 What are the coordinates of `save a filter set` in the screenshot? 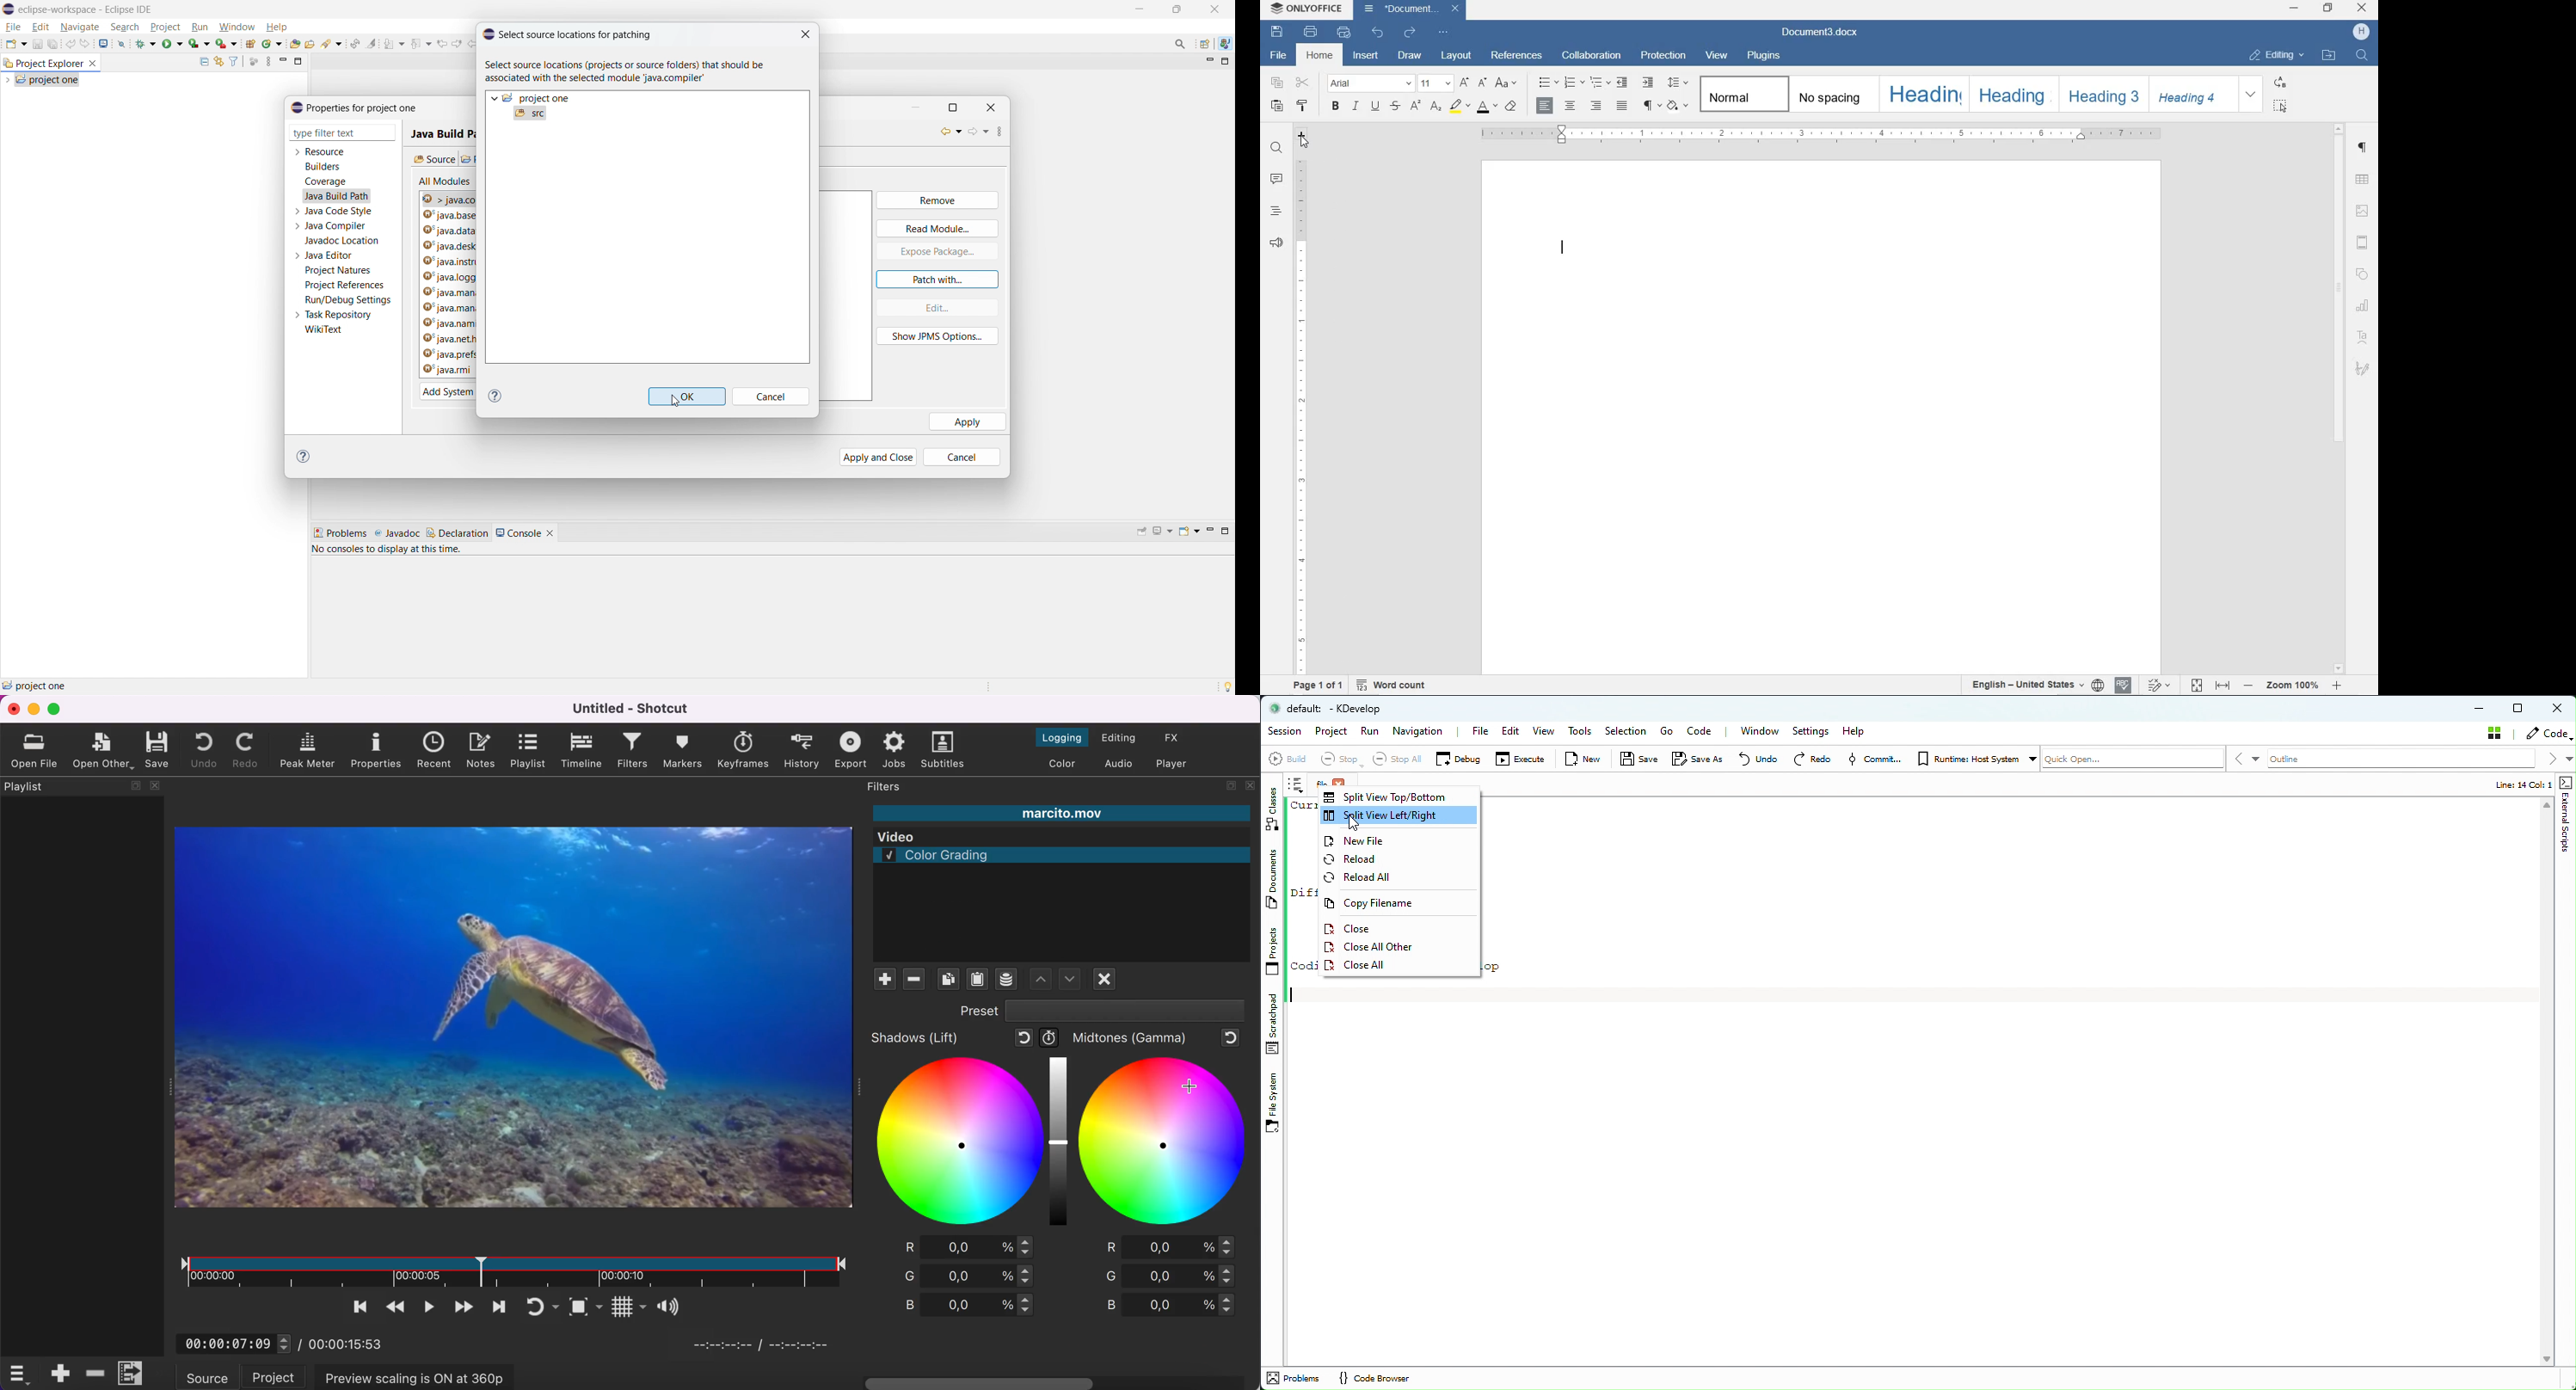 It's located at (1009, 980).